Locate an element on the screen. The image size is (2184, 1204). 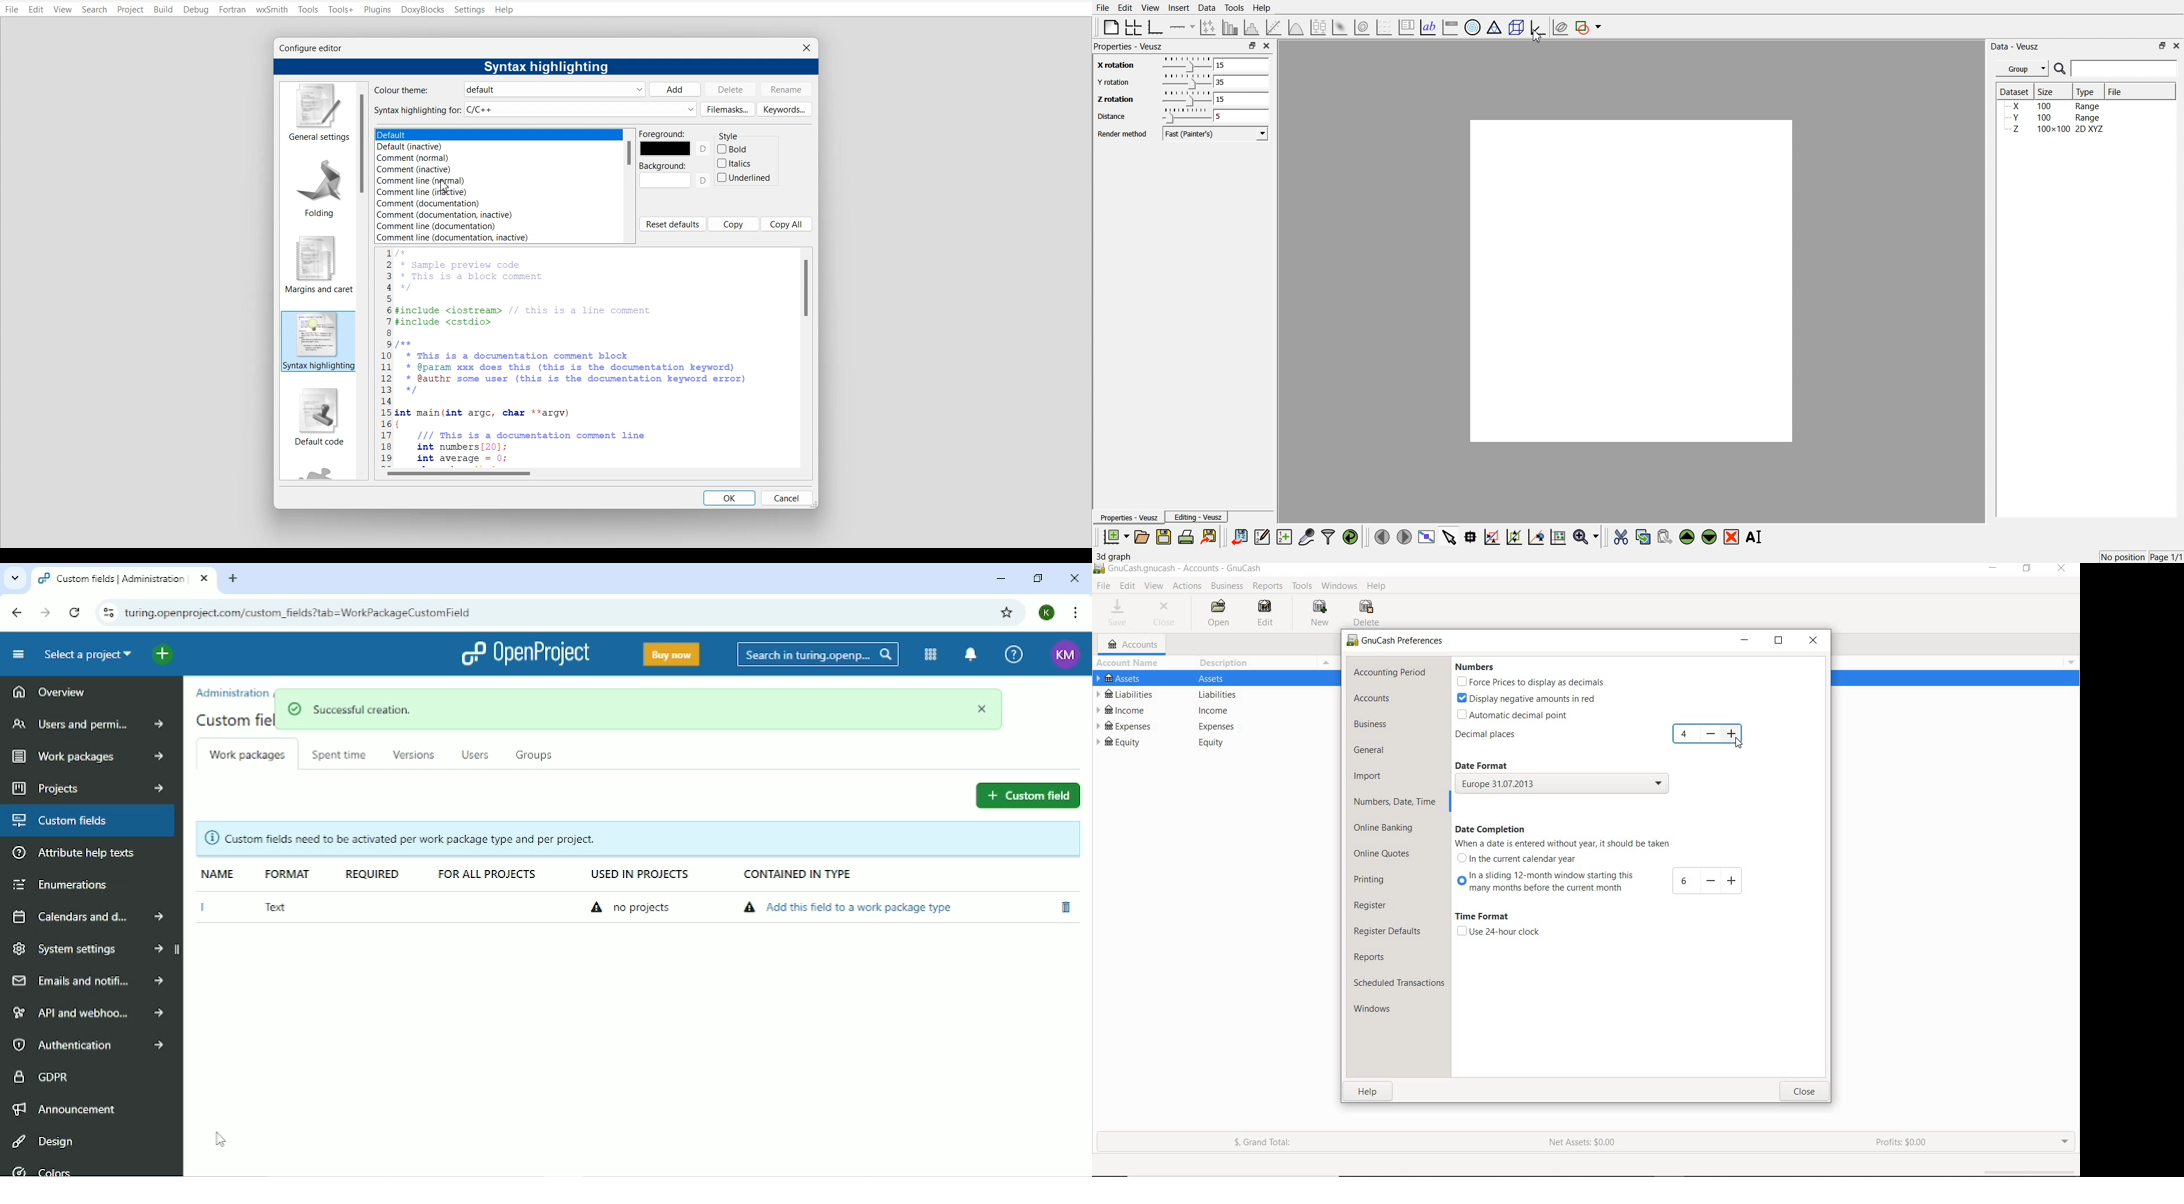
DESCRIPTION is located at coordinates (1226, 663).